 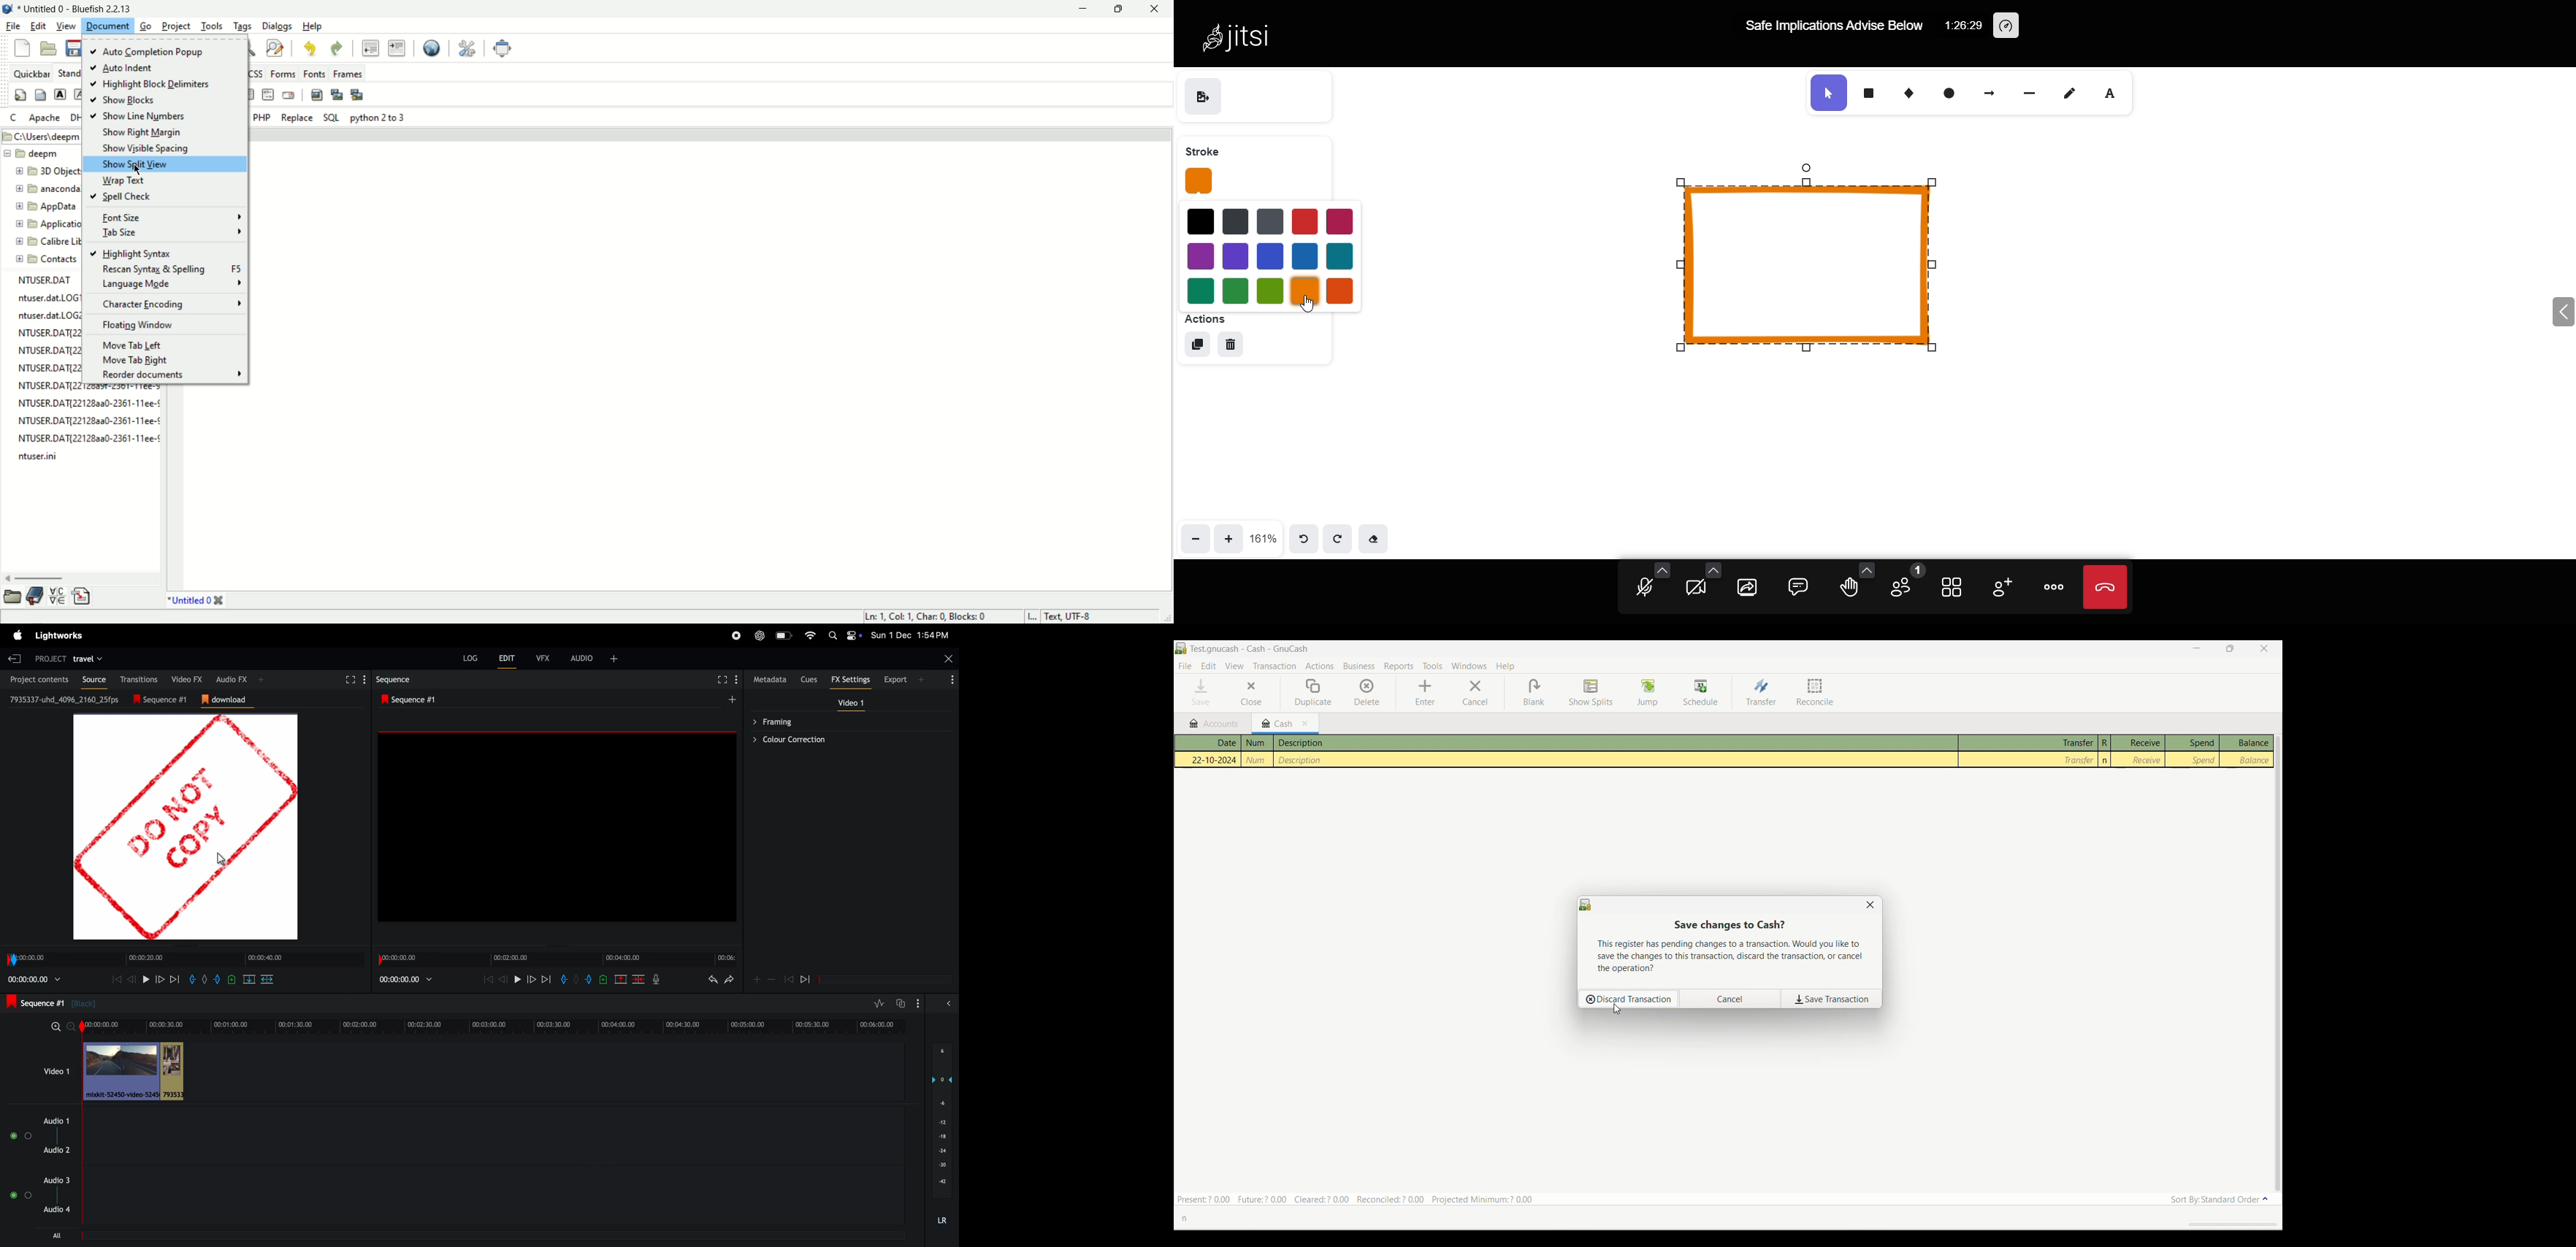 I want to click on multi thumbnail, so click(x=358, y=95).